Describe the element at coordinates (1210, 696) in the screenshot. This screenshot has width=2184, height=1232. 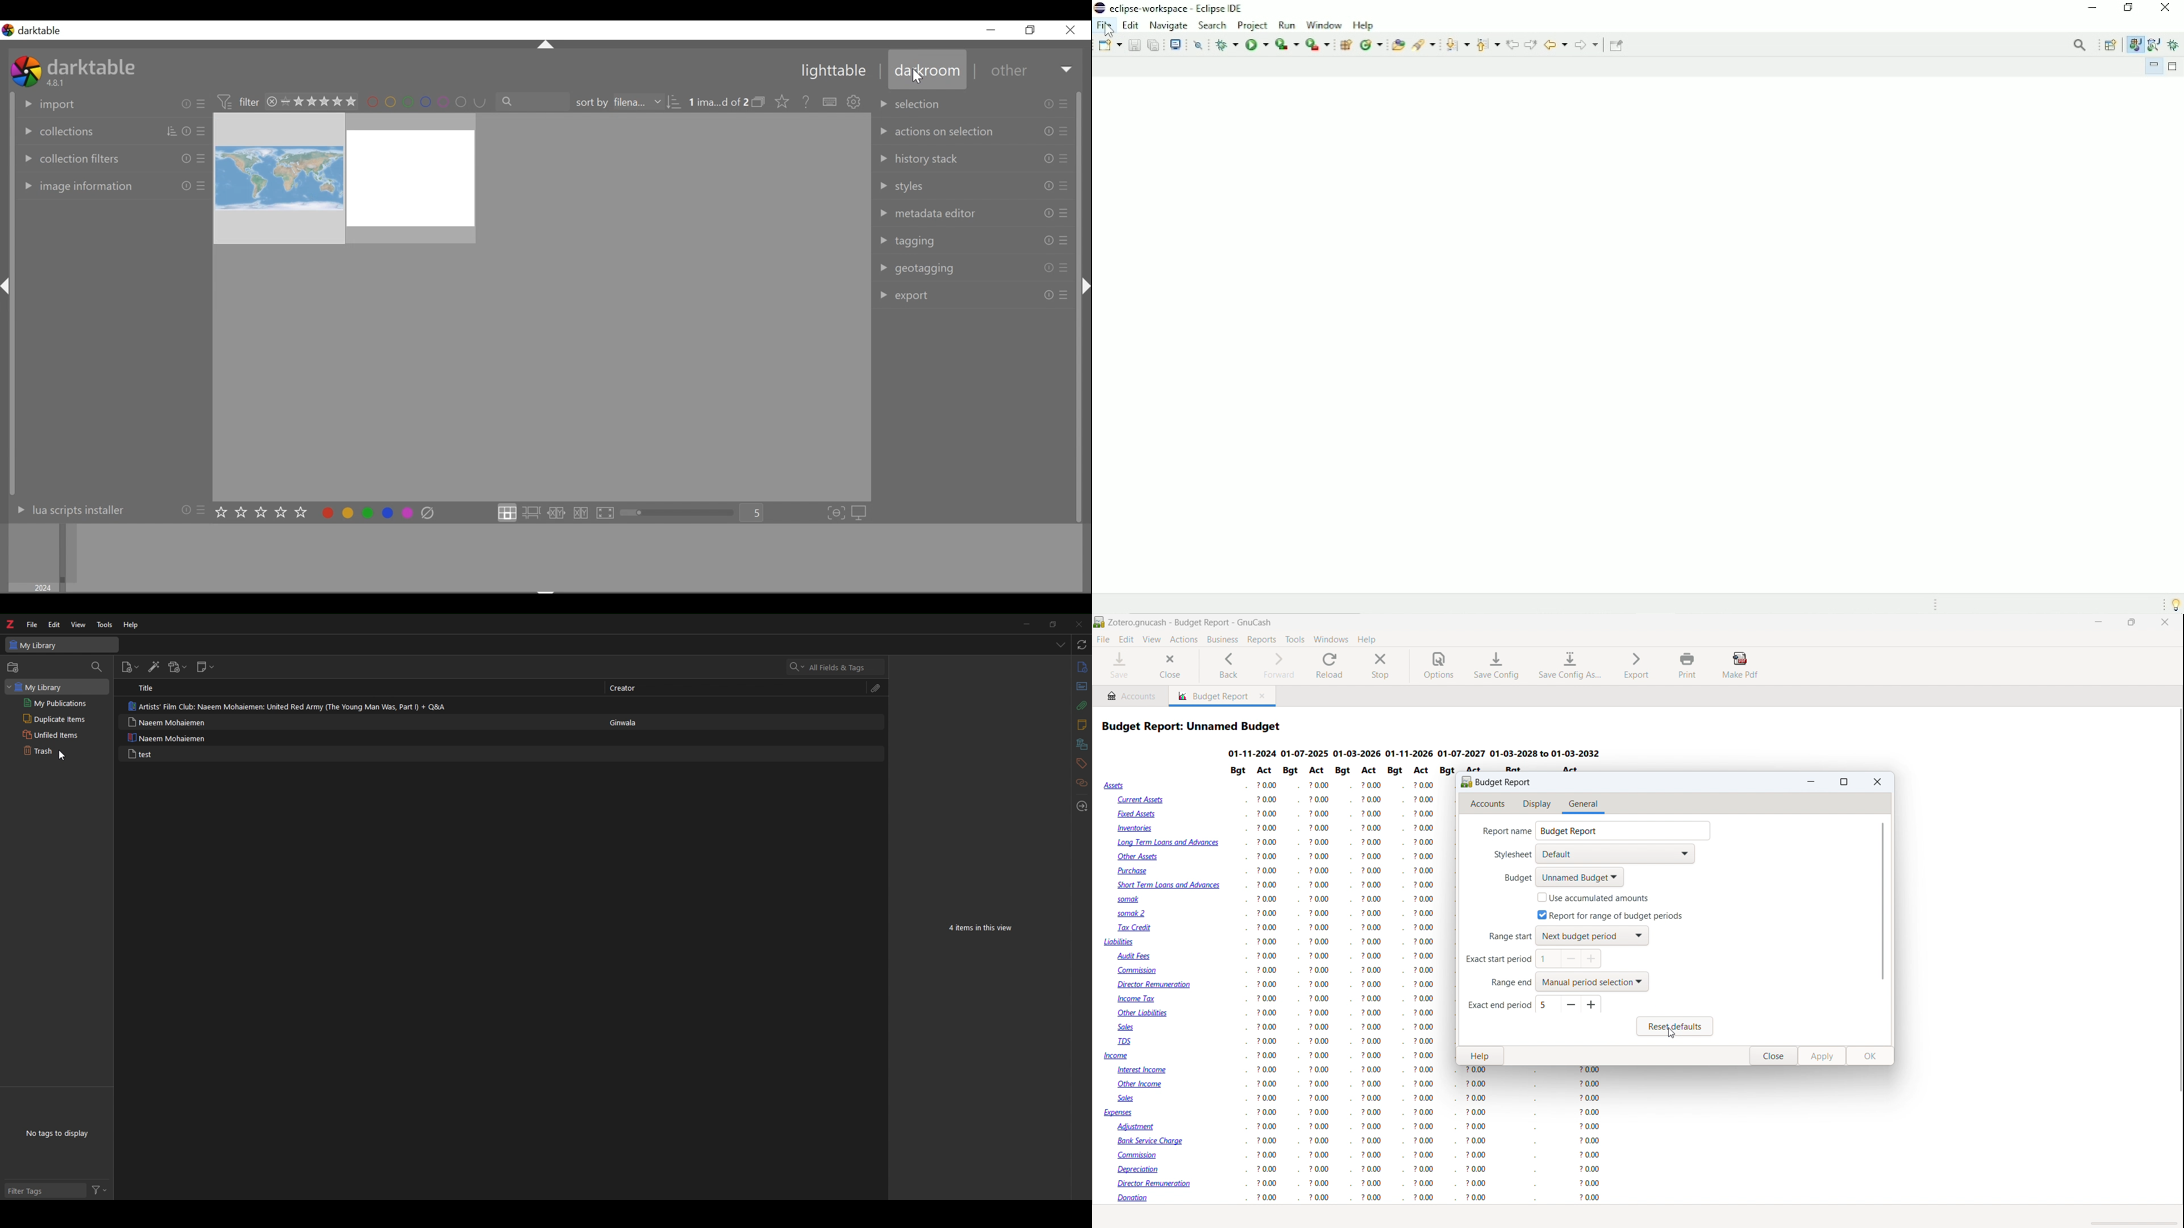
I see `budget report tab` at that location.